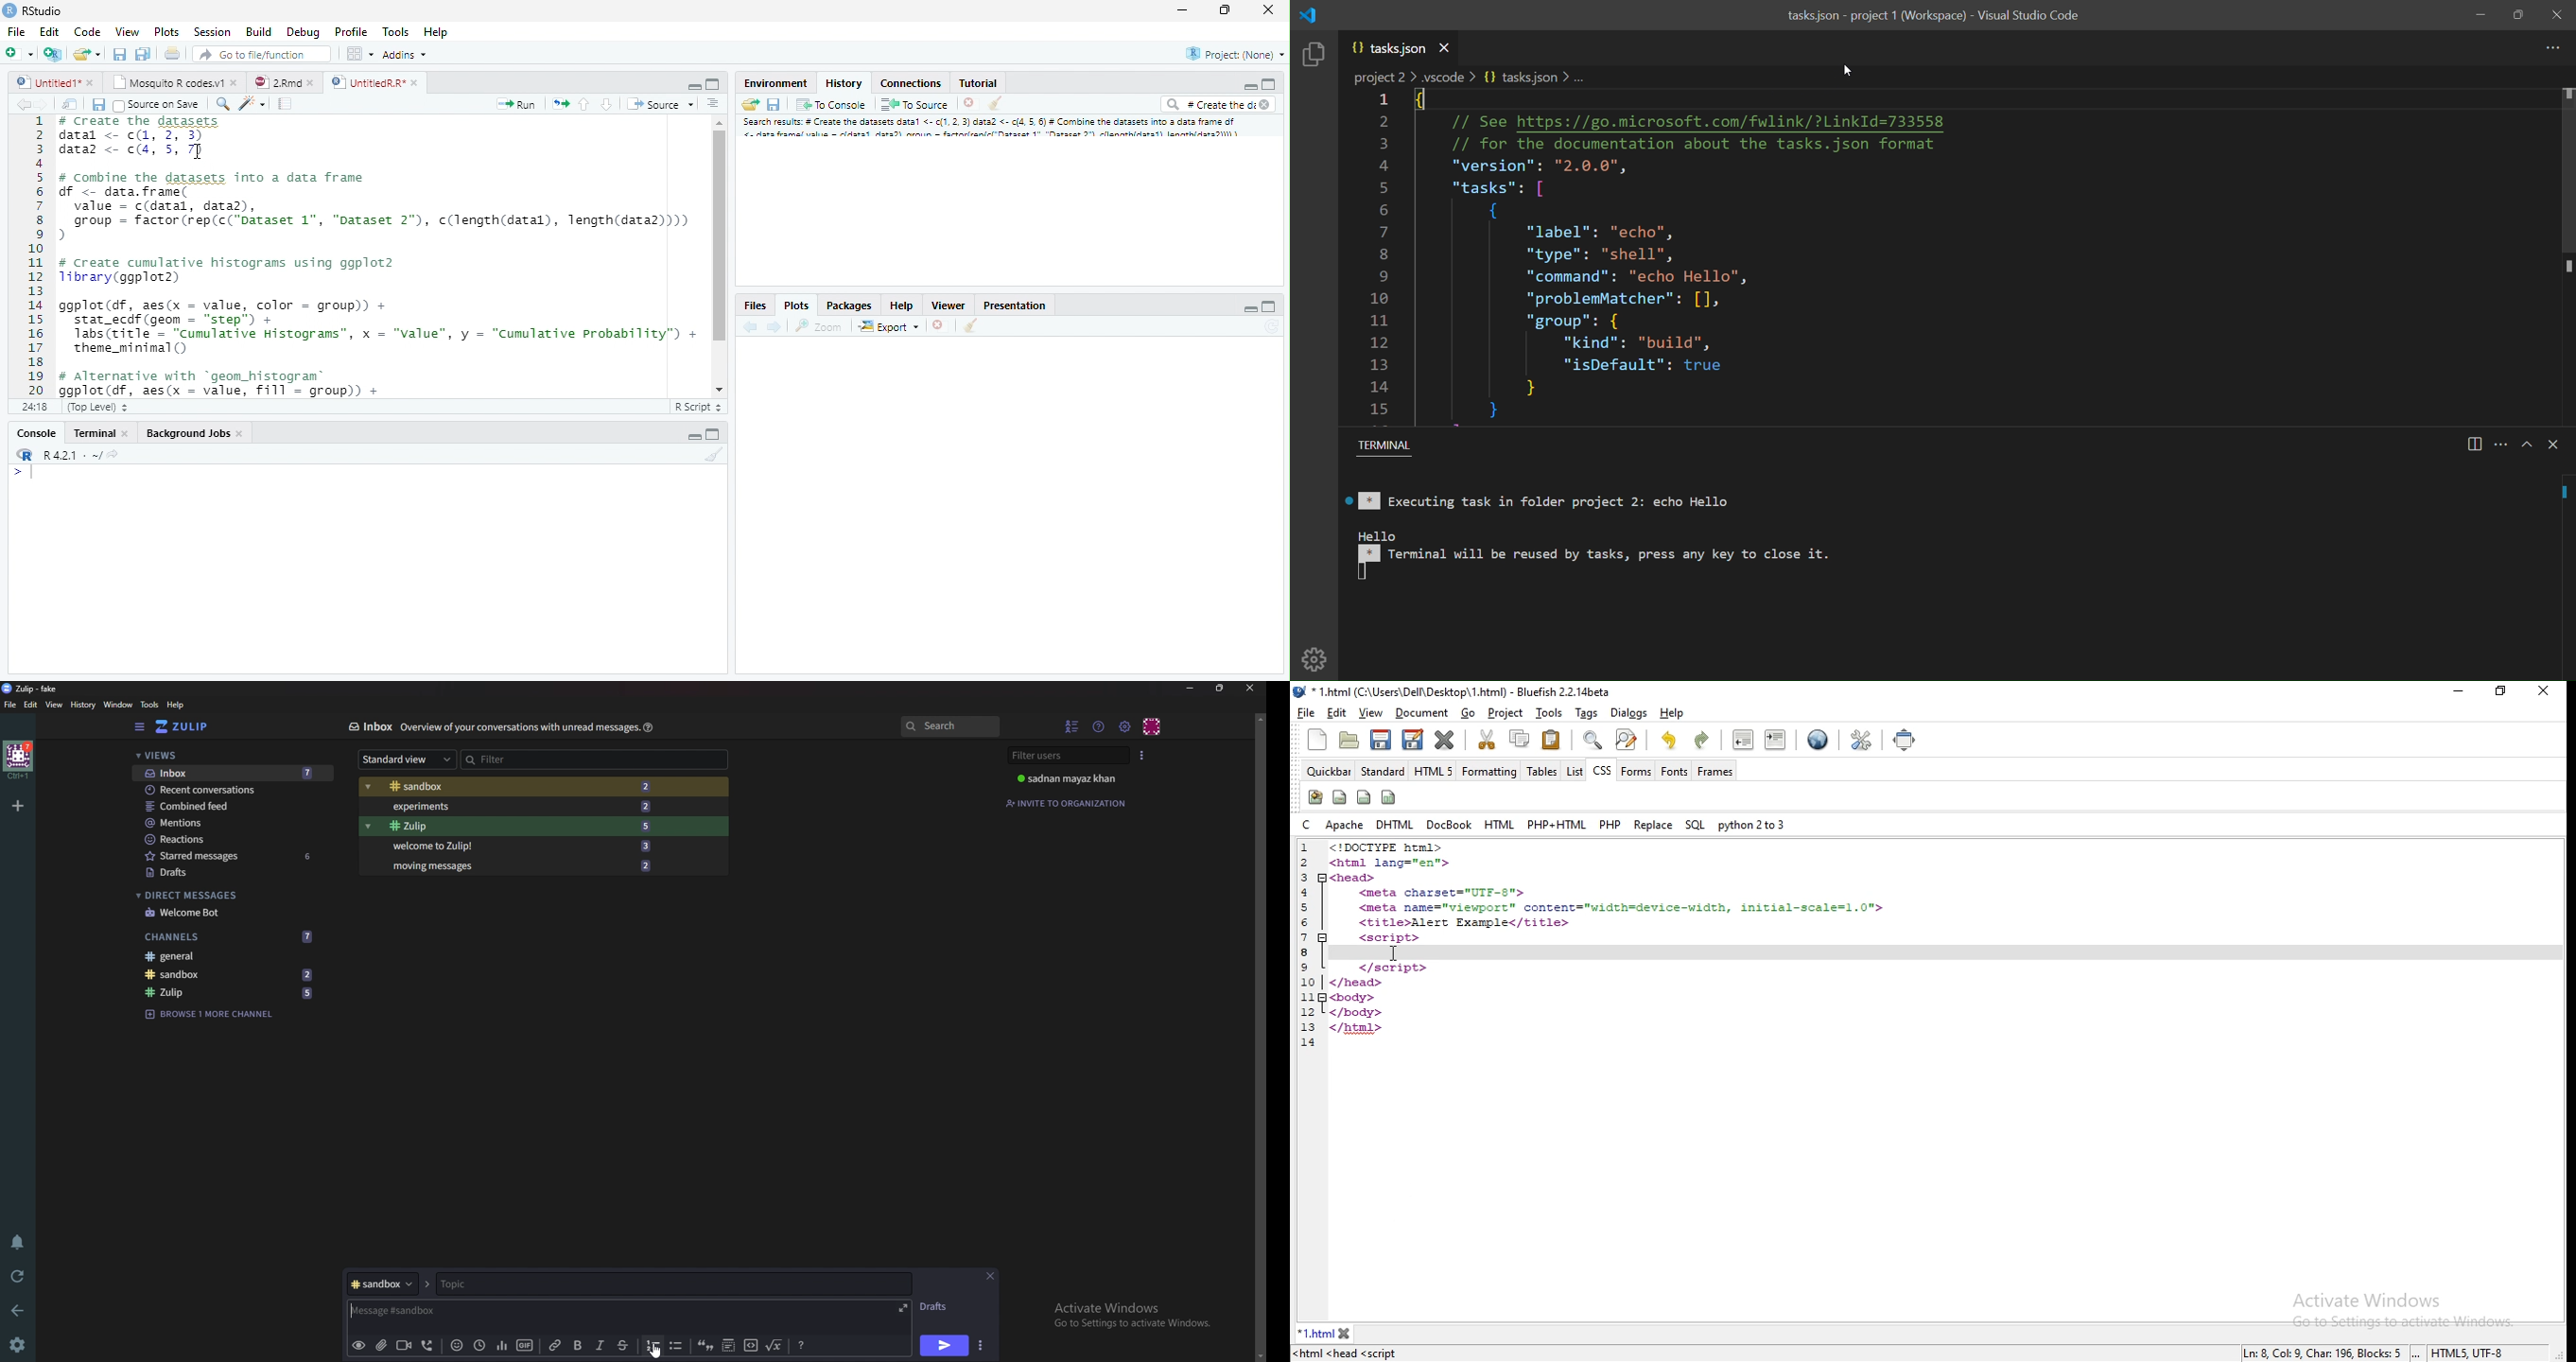 Image resolution: width=2576 pixels, height=1372 pixels. Describe the element at coordinates (50, 33) in the screenshot. I see `Edit` at that location.